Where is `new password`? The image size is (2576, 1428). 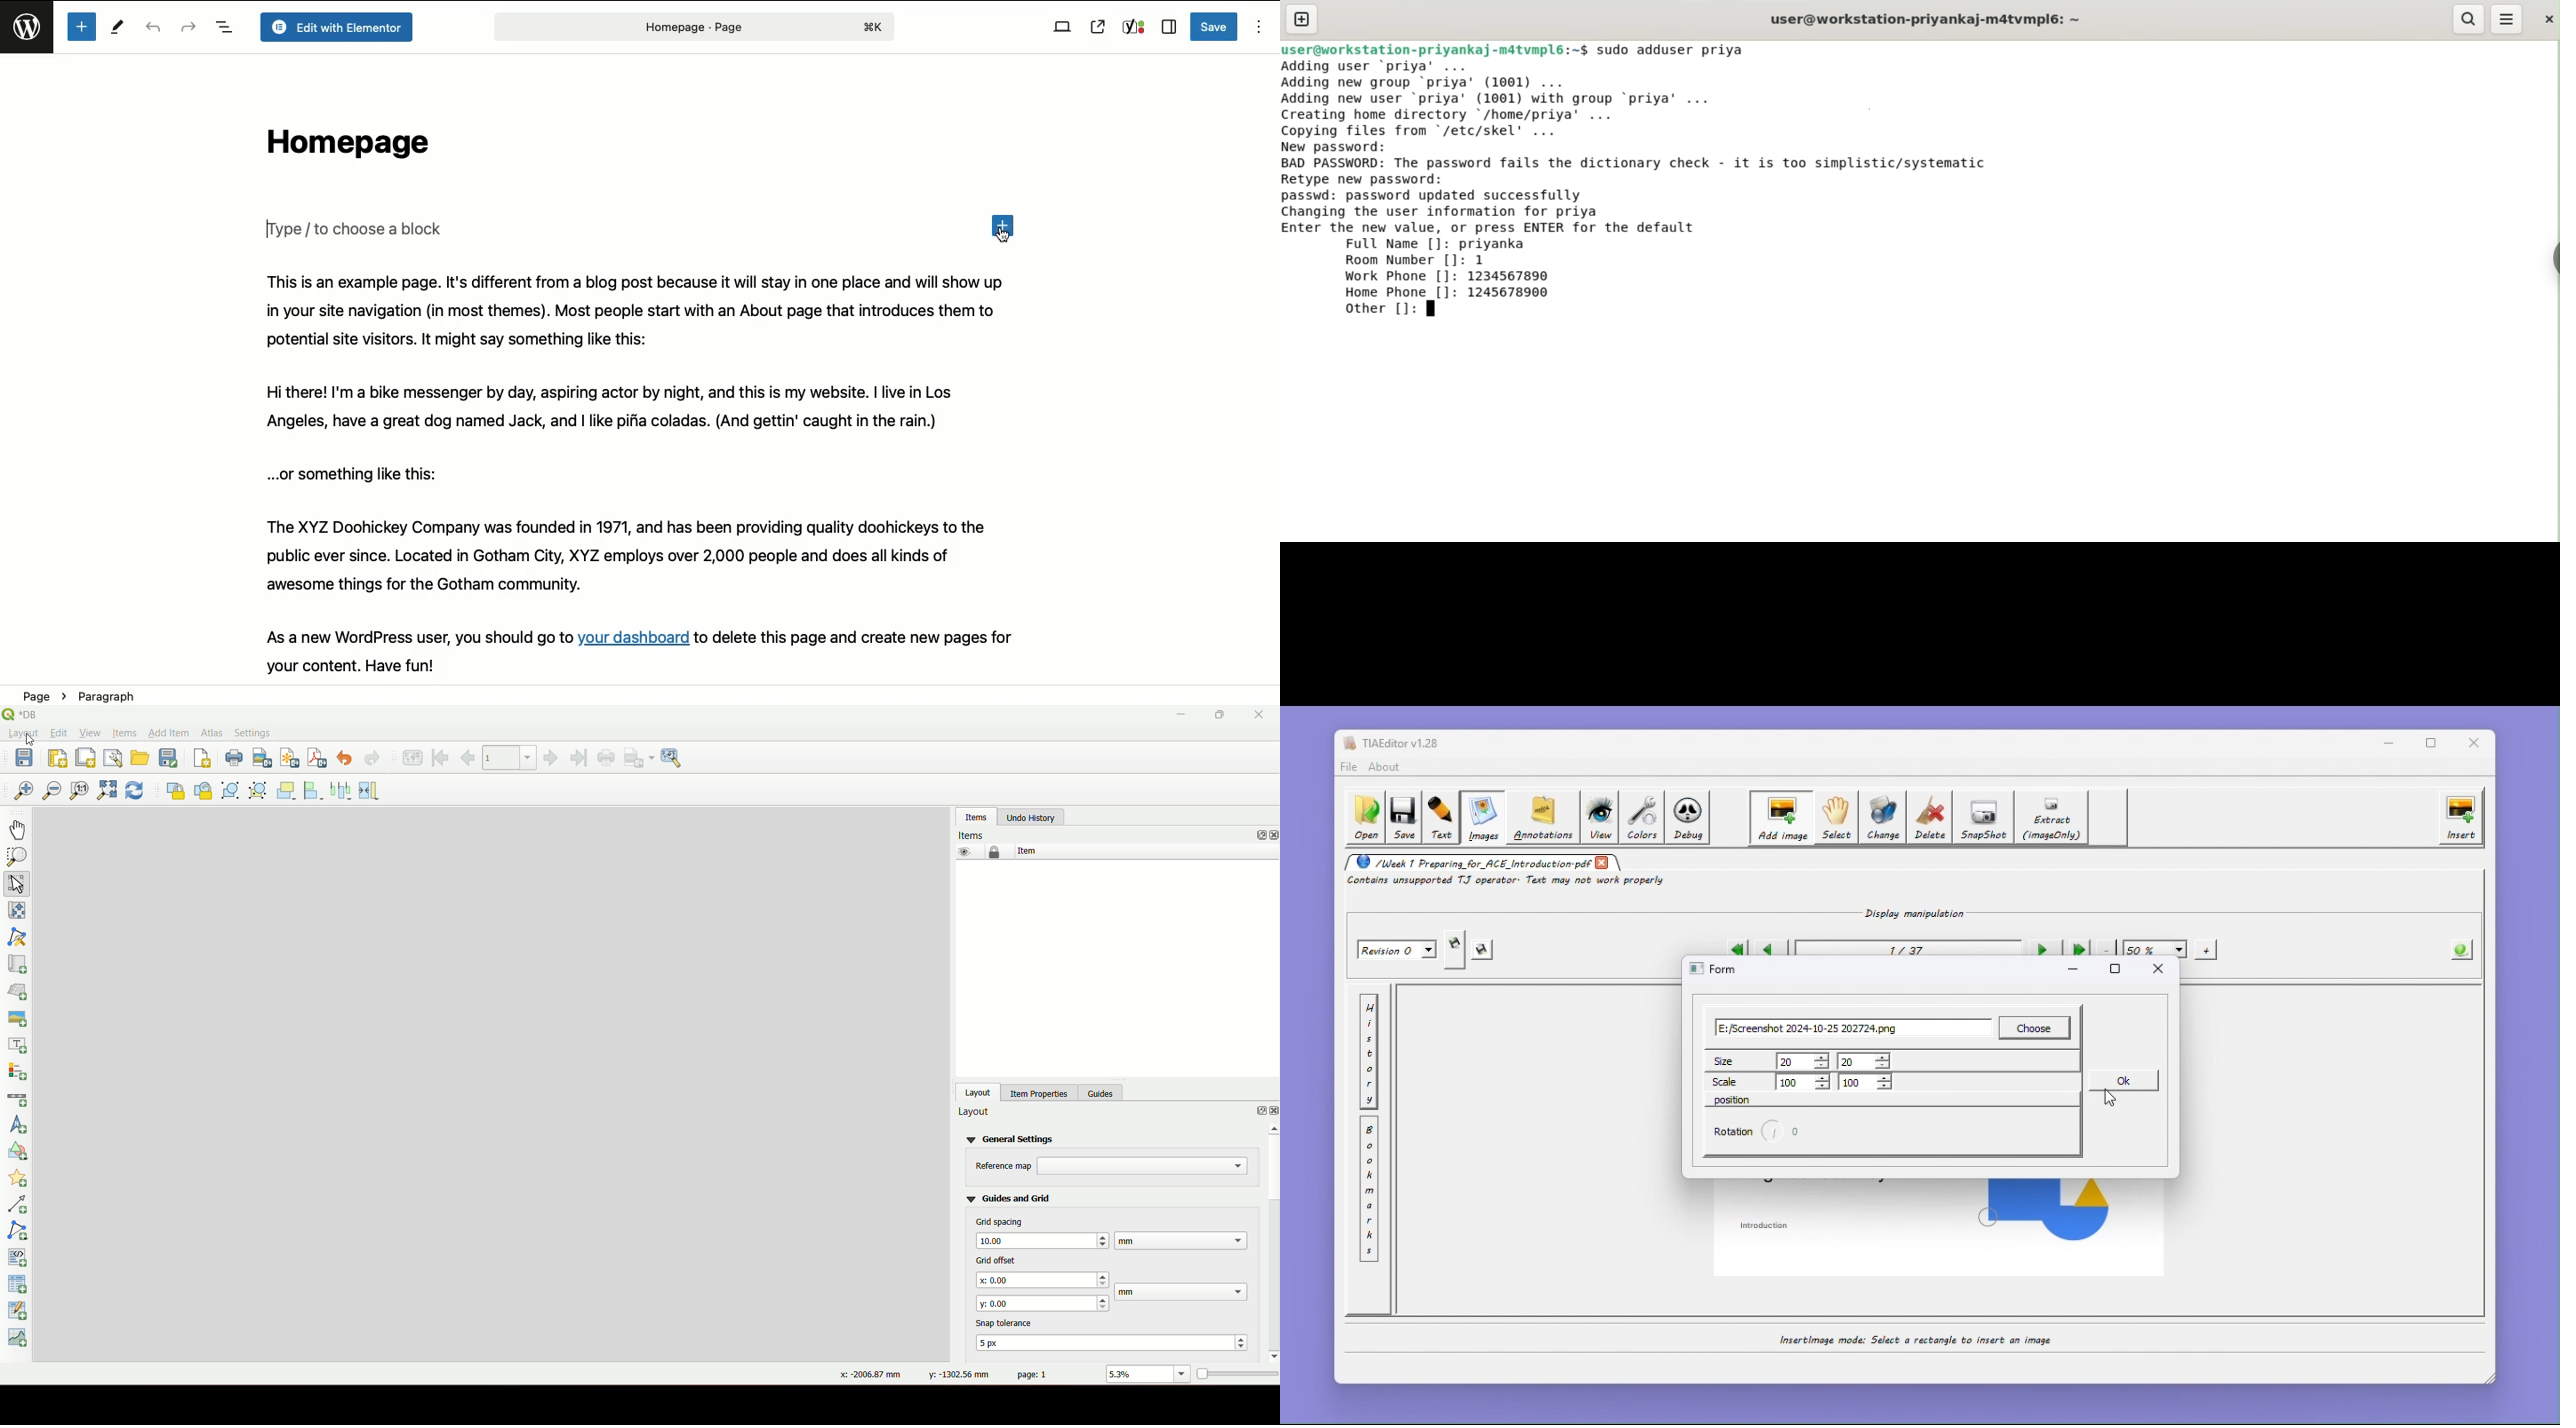 new password is located at coordinates (1344, 146).